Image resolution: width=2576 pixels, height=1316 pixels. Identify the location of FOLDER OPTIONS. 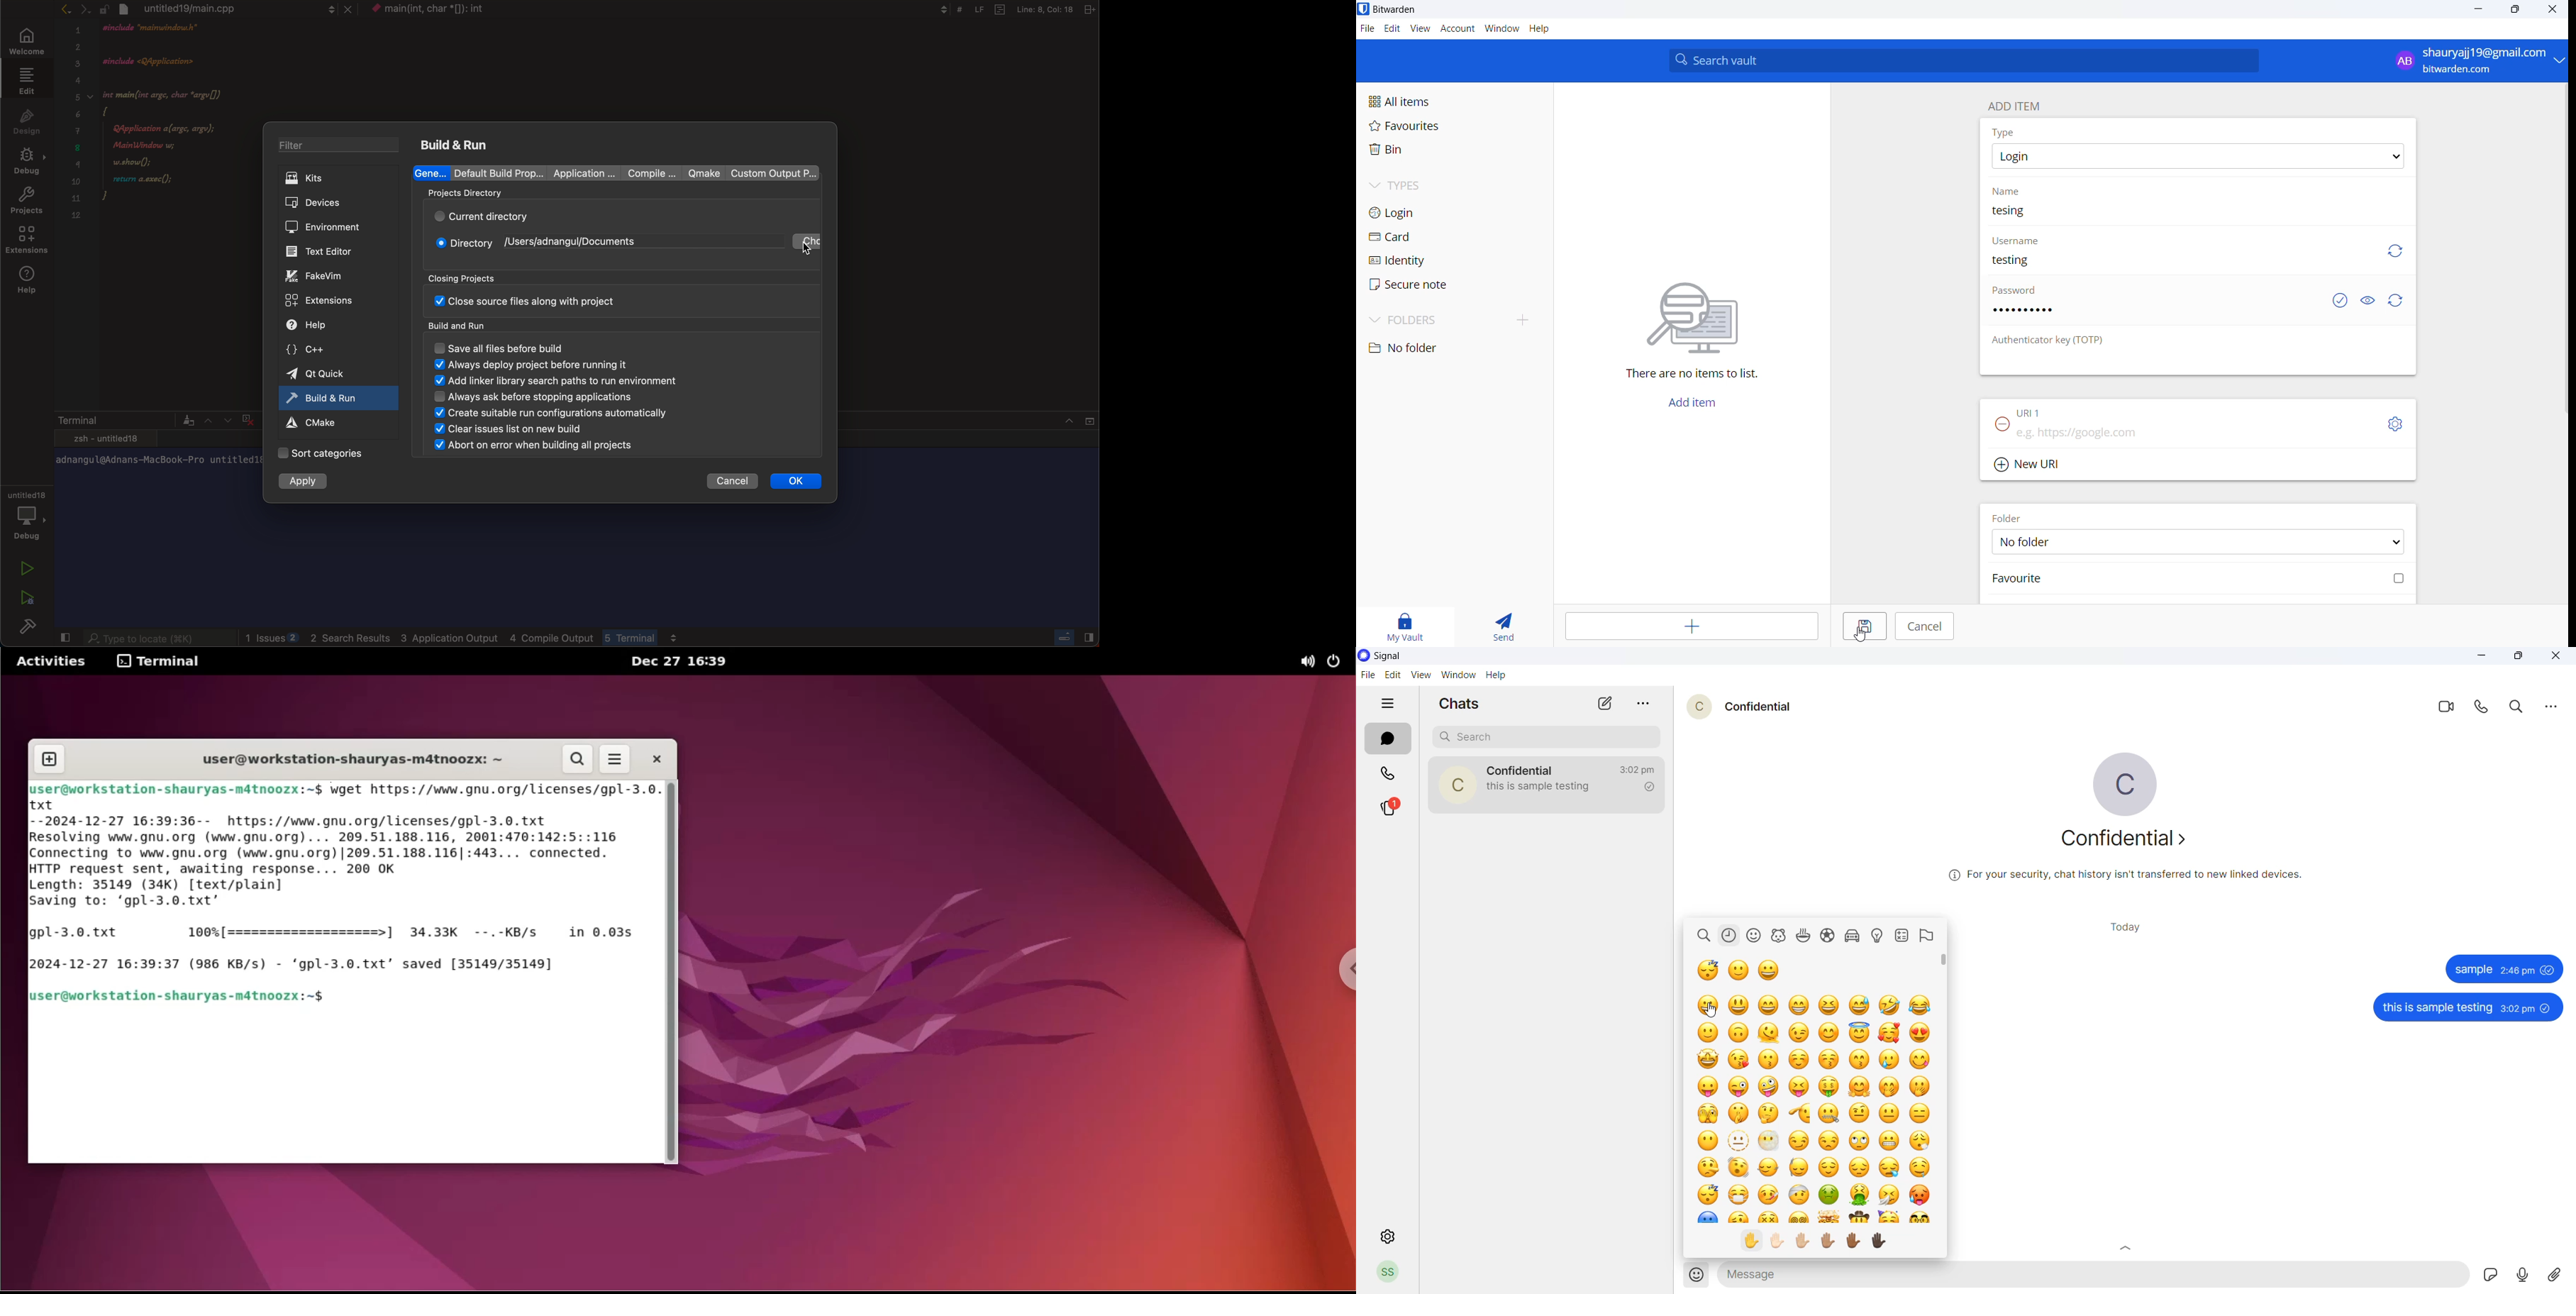
(2204, 541).